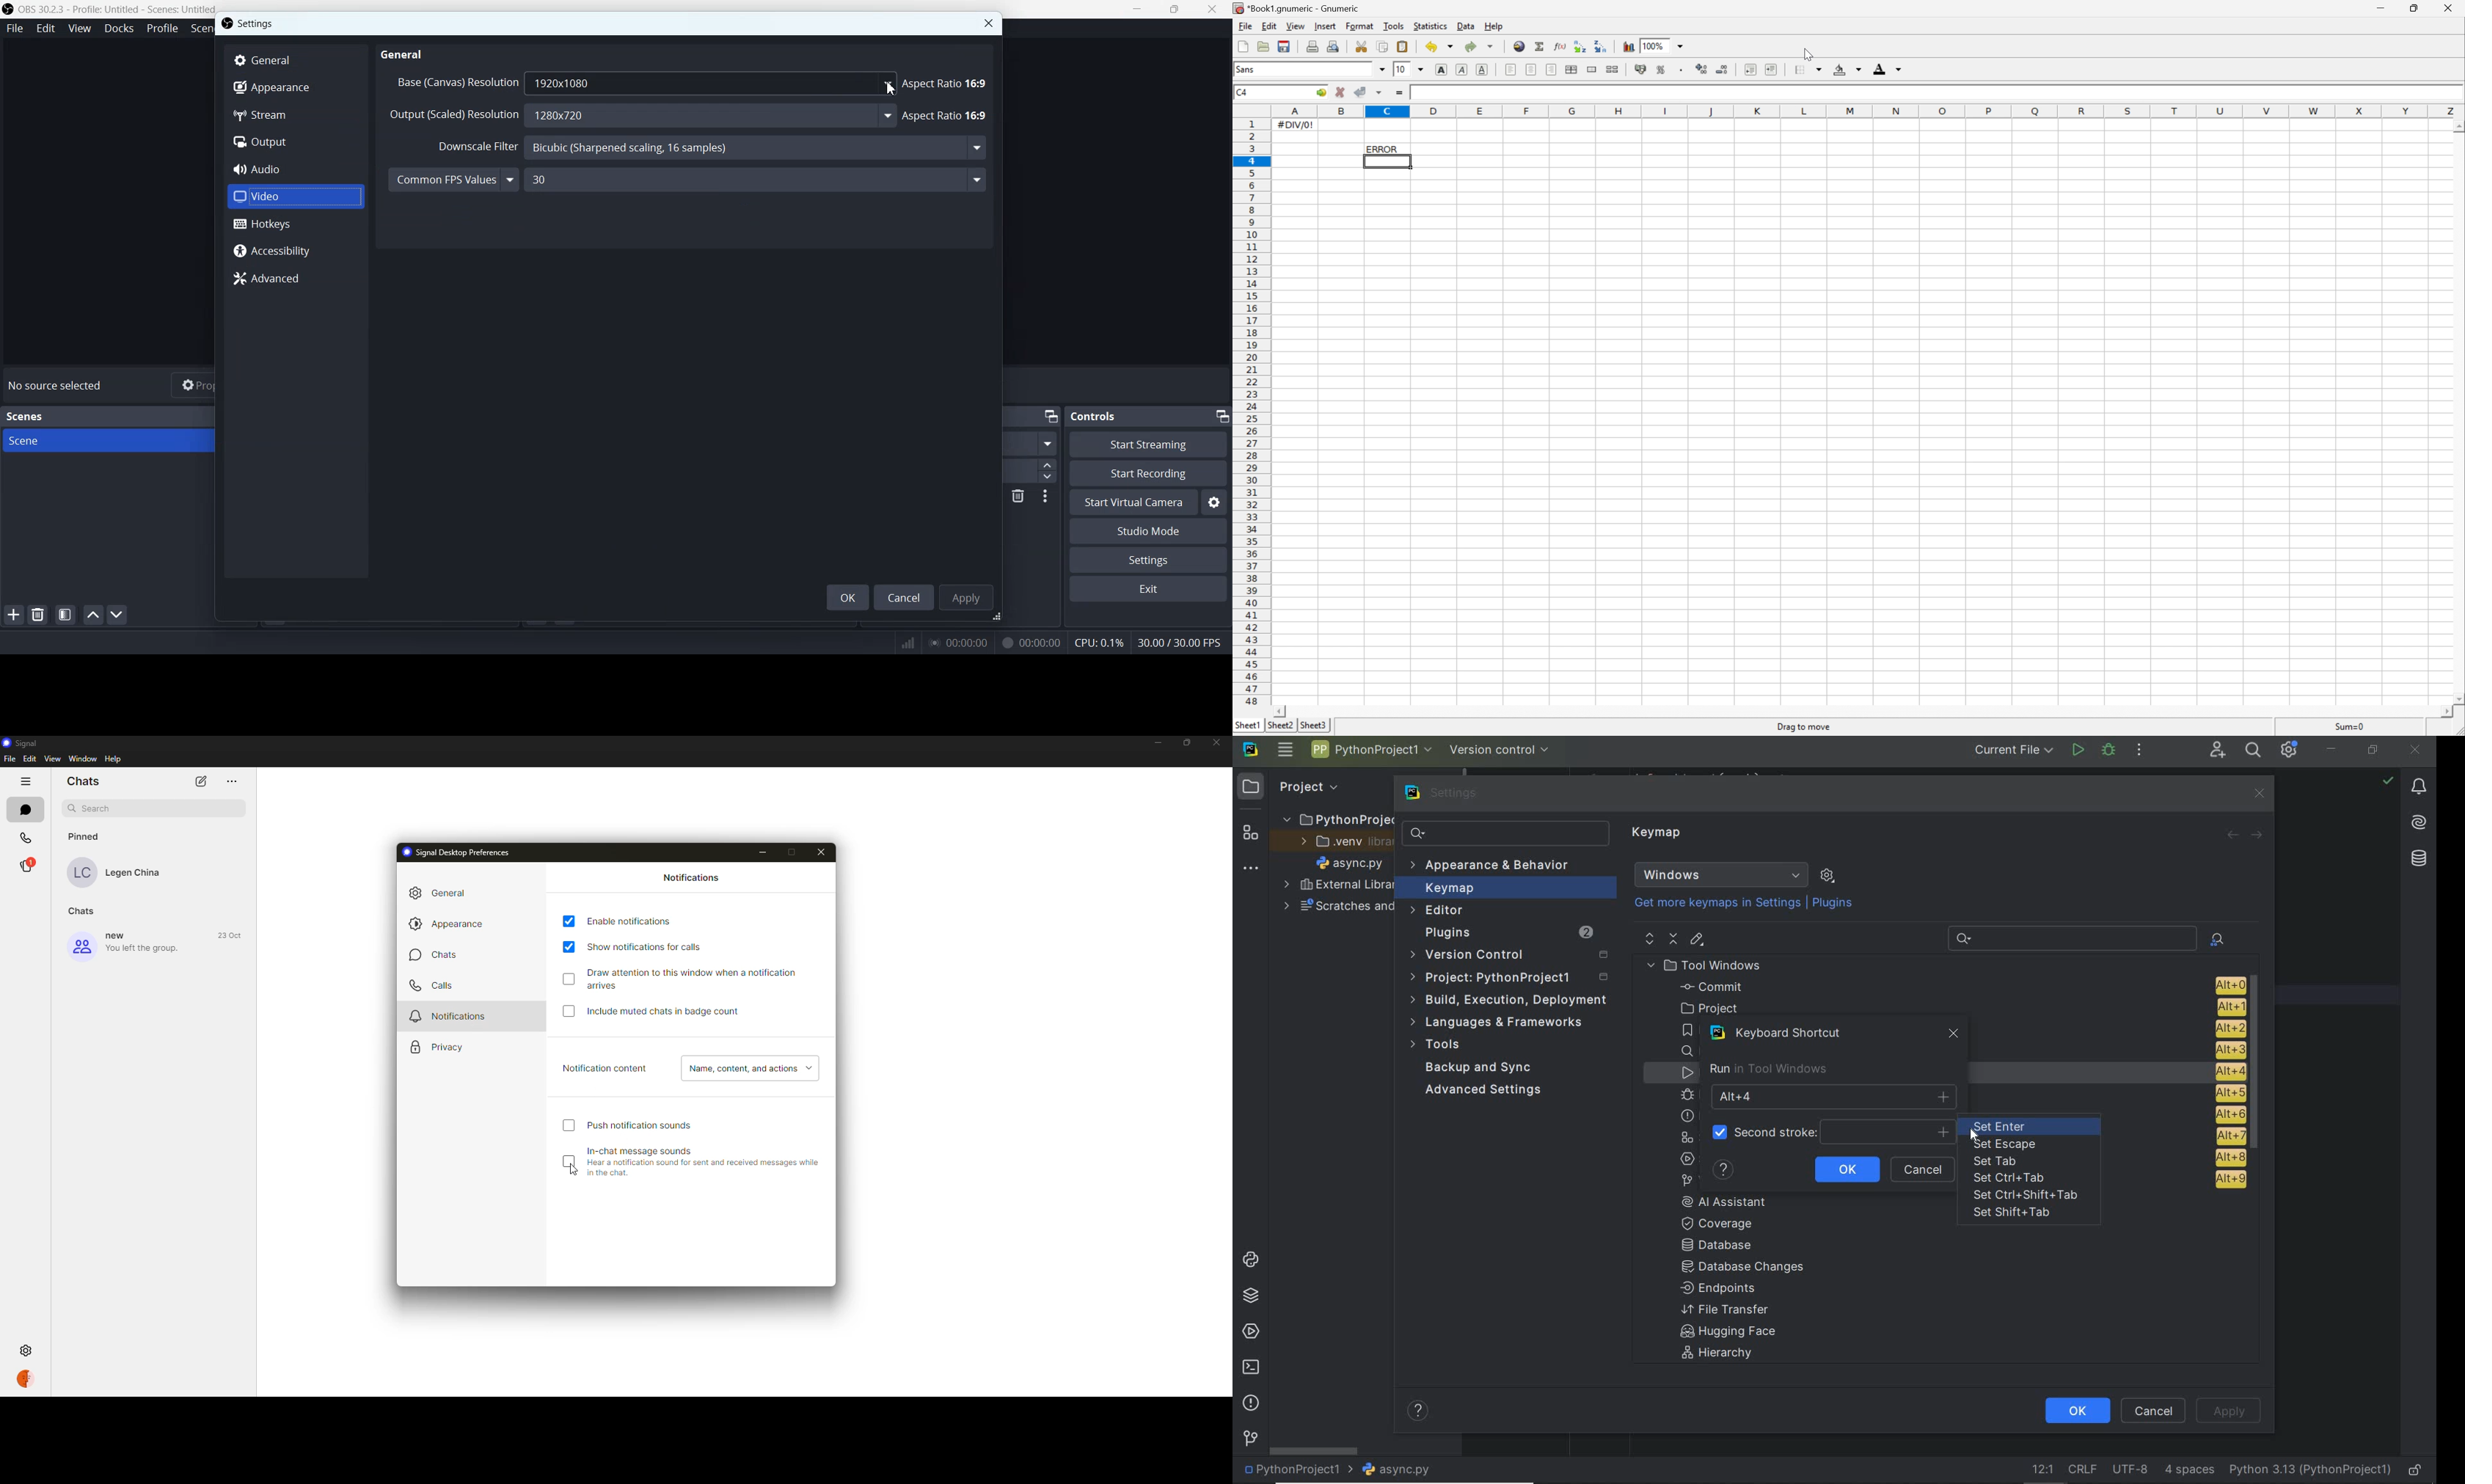 The height and width of the screenshot is (1484, 2492). I want to click on Drop down, so click(1818, 69).